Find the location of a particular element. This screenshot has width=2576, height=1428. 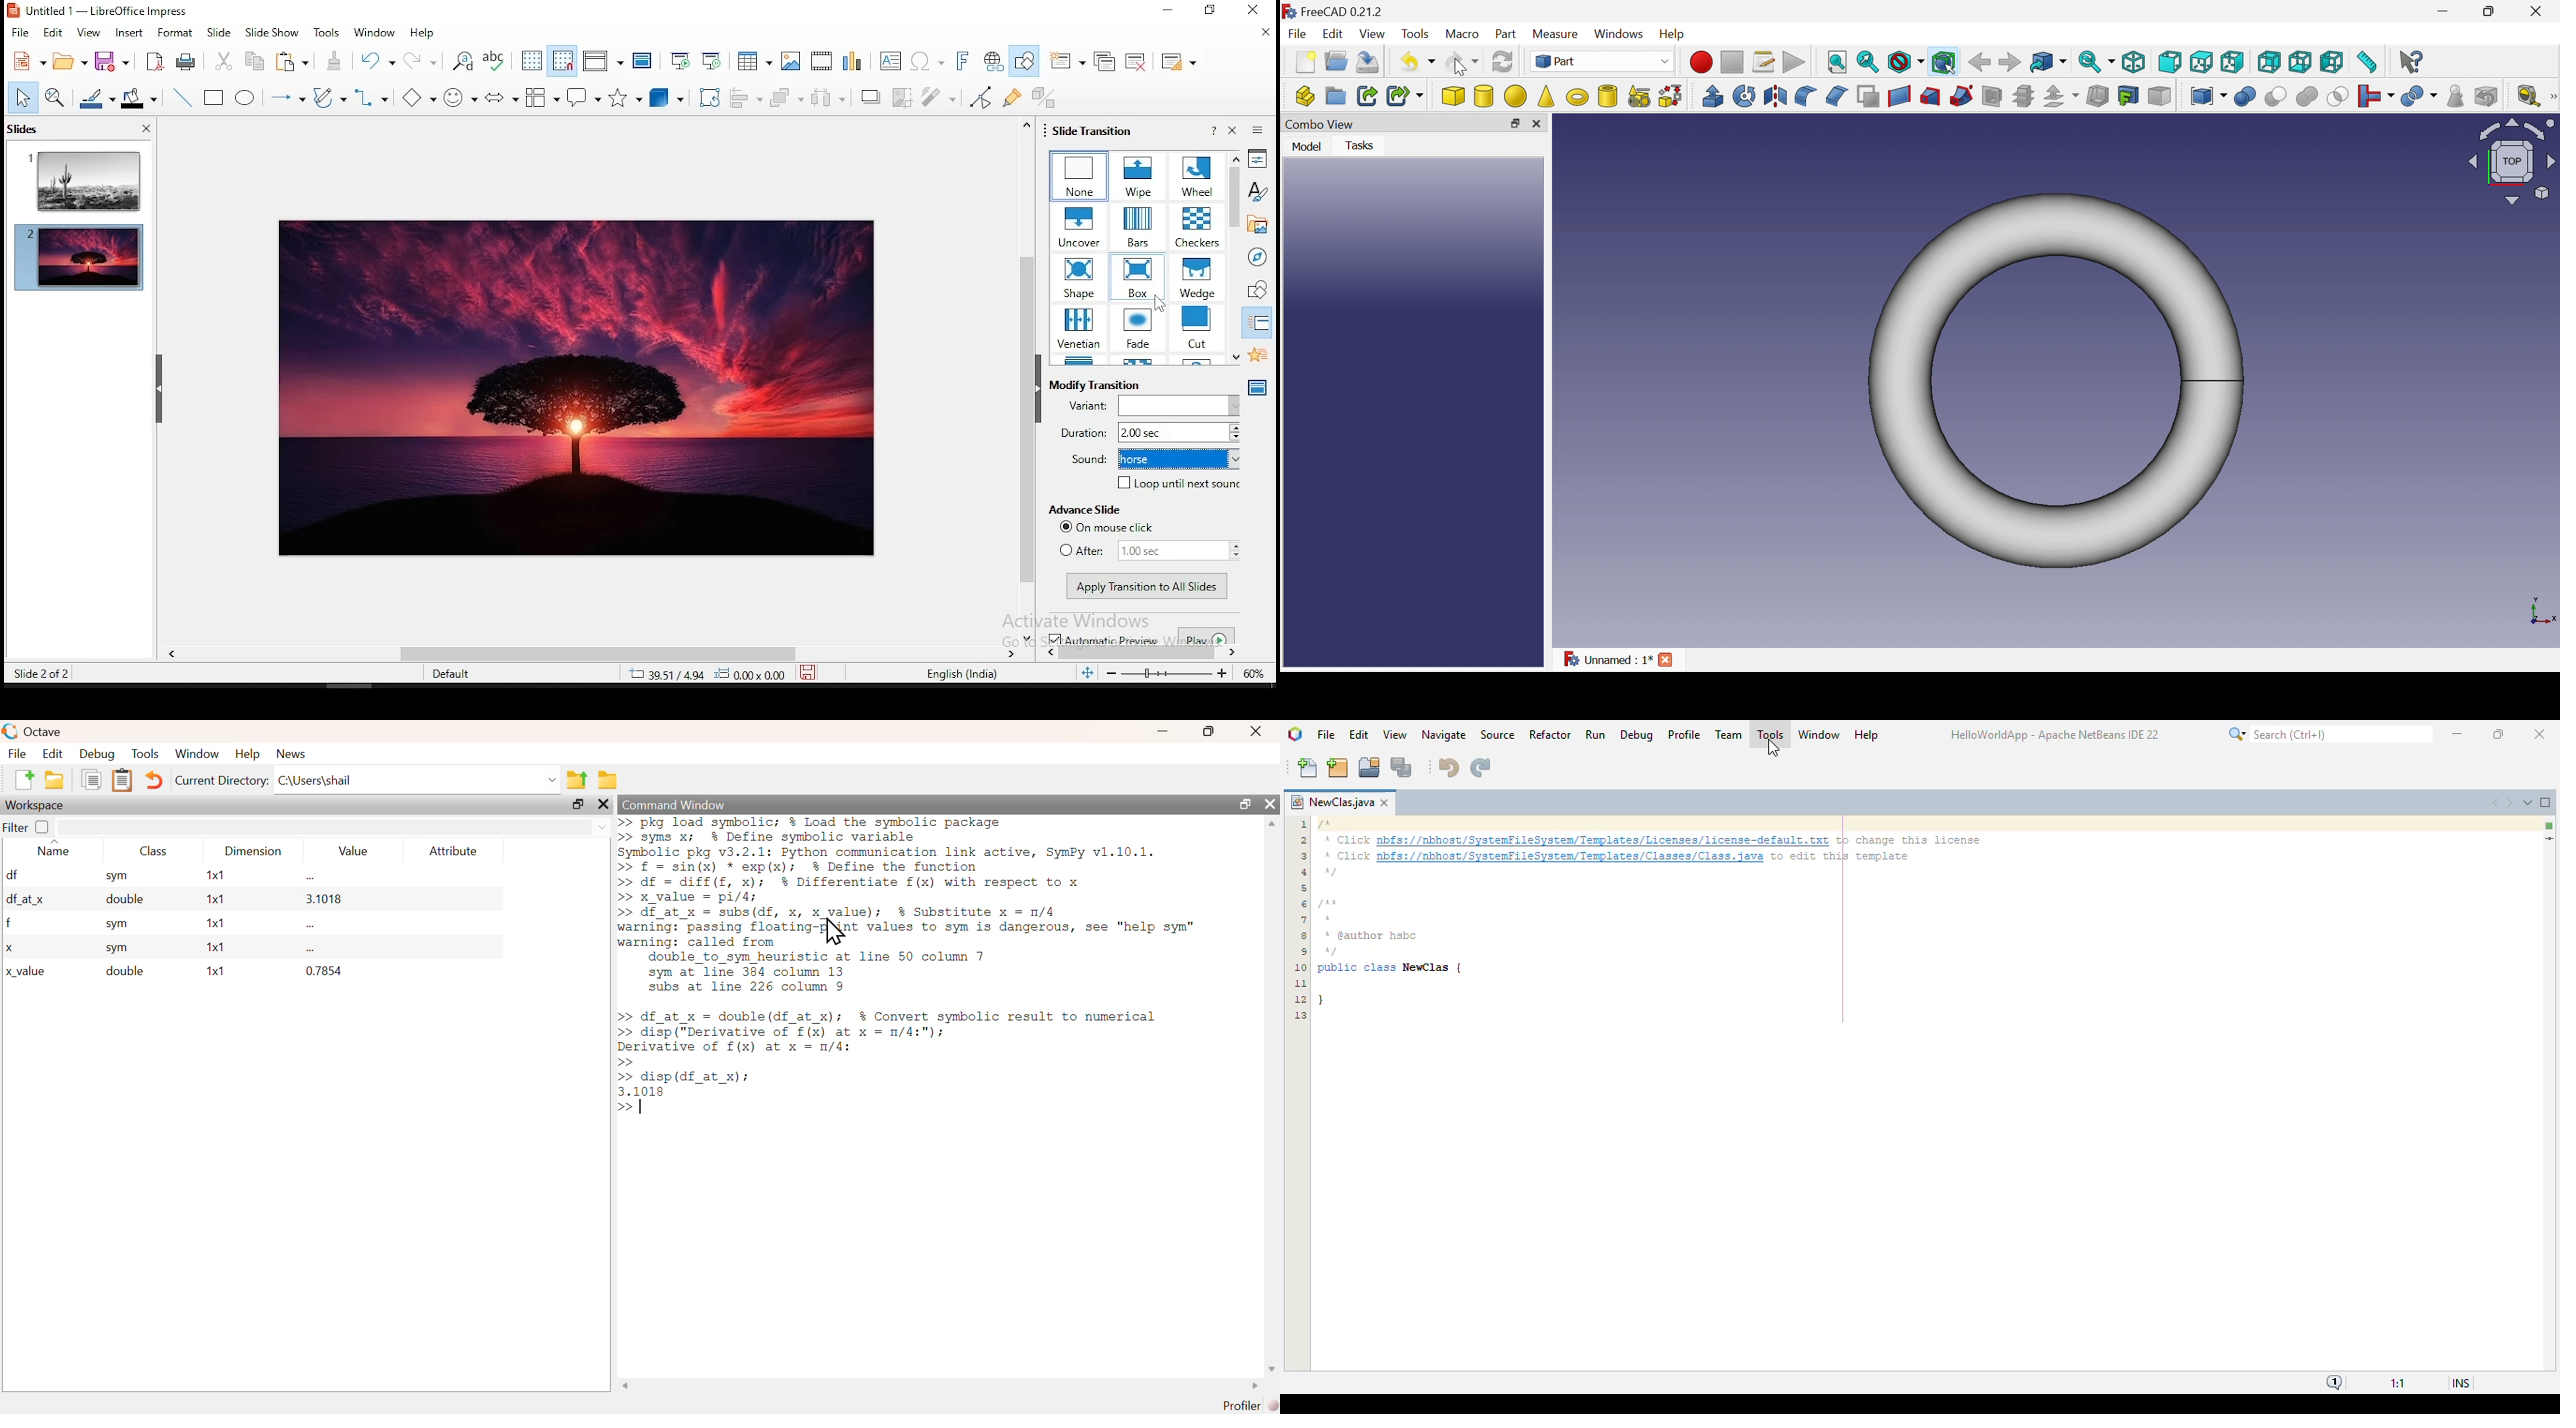

3.1018 is located at coordinates (324, 899).